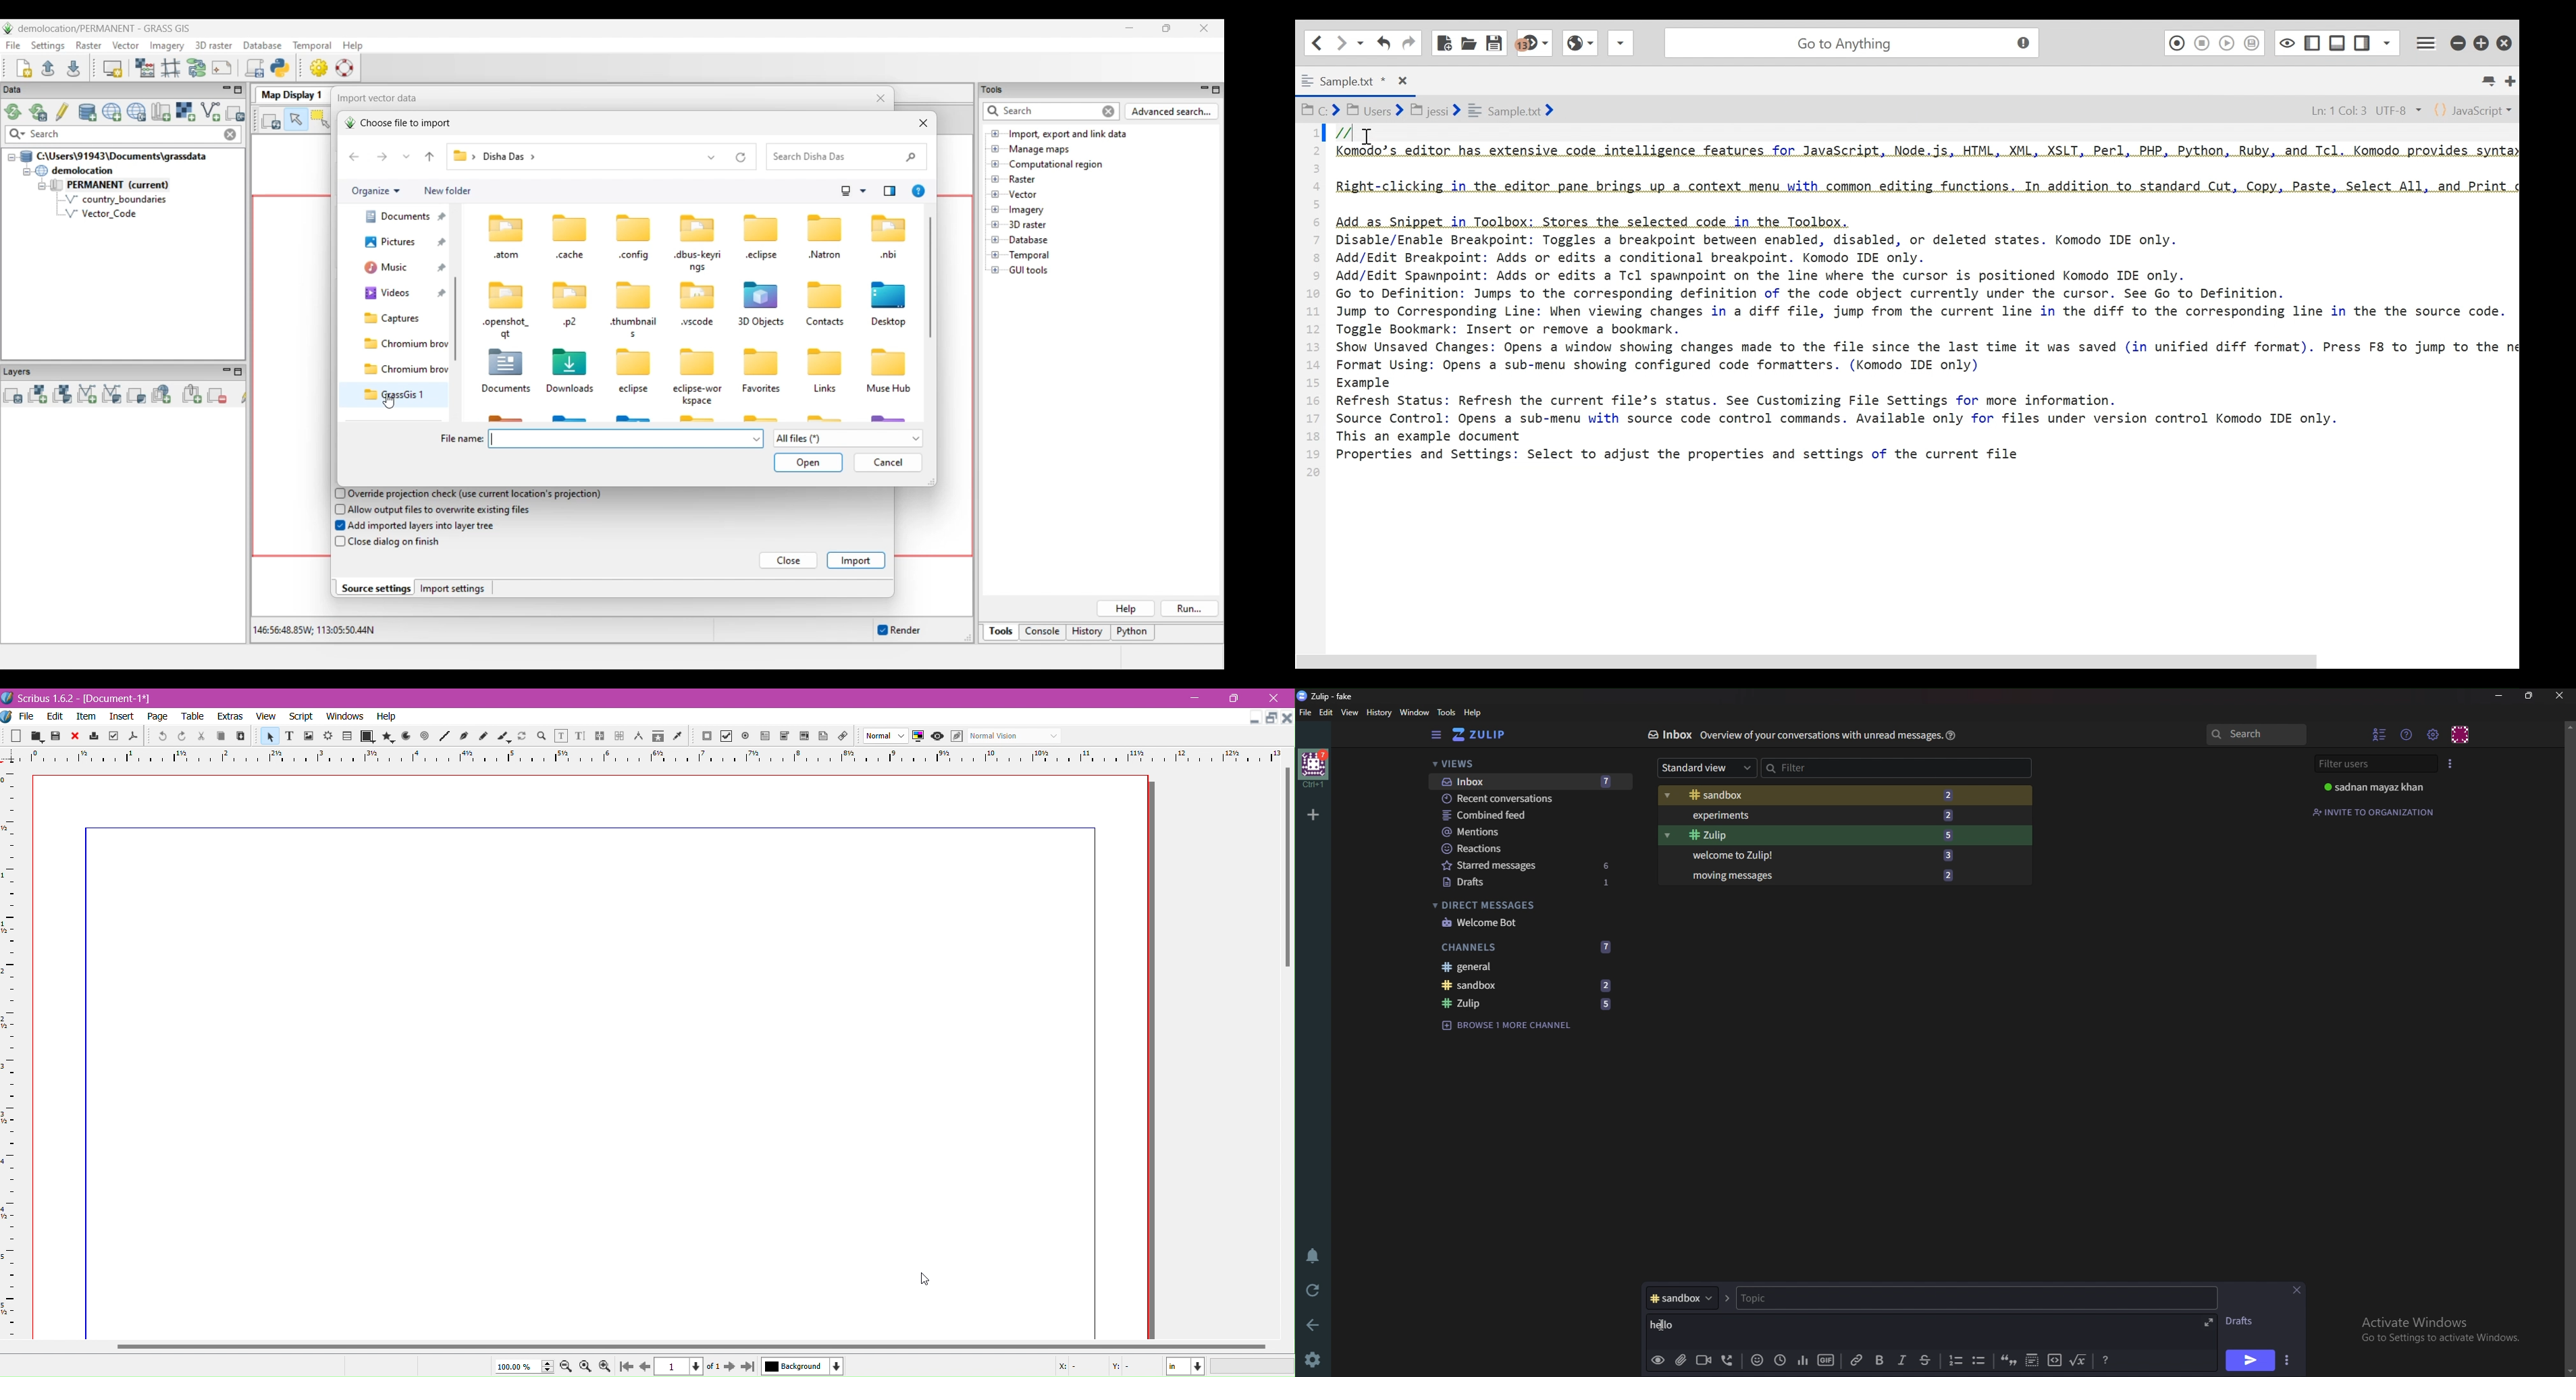 This screenshot has width=2576, height=1400. Describe the element at coordinates (2474, 109) in the screenshot. I see `File Type` at that location.